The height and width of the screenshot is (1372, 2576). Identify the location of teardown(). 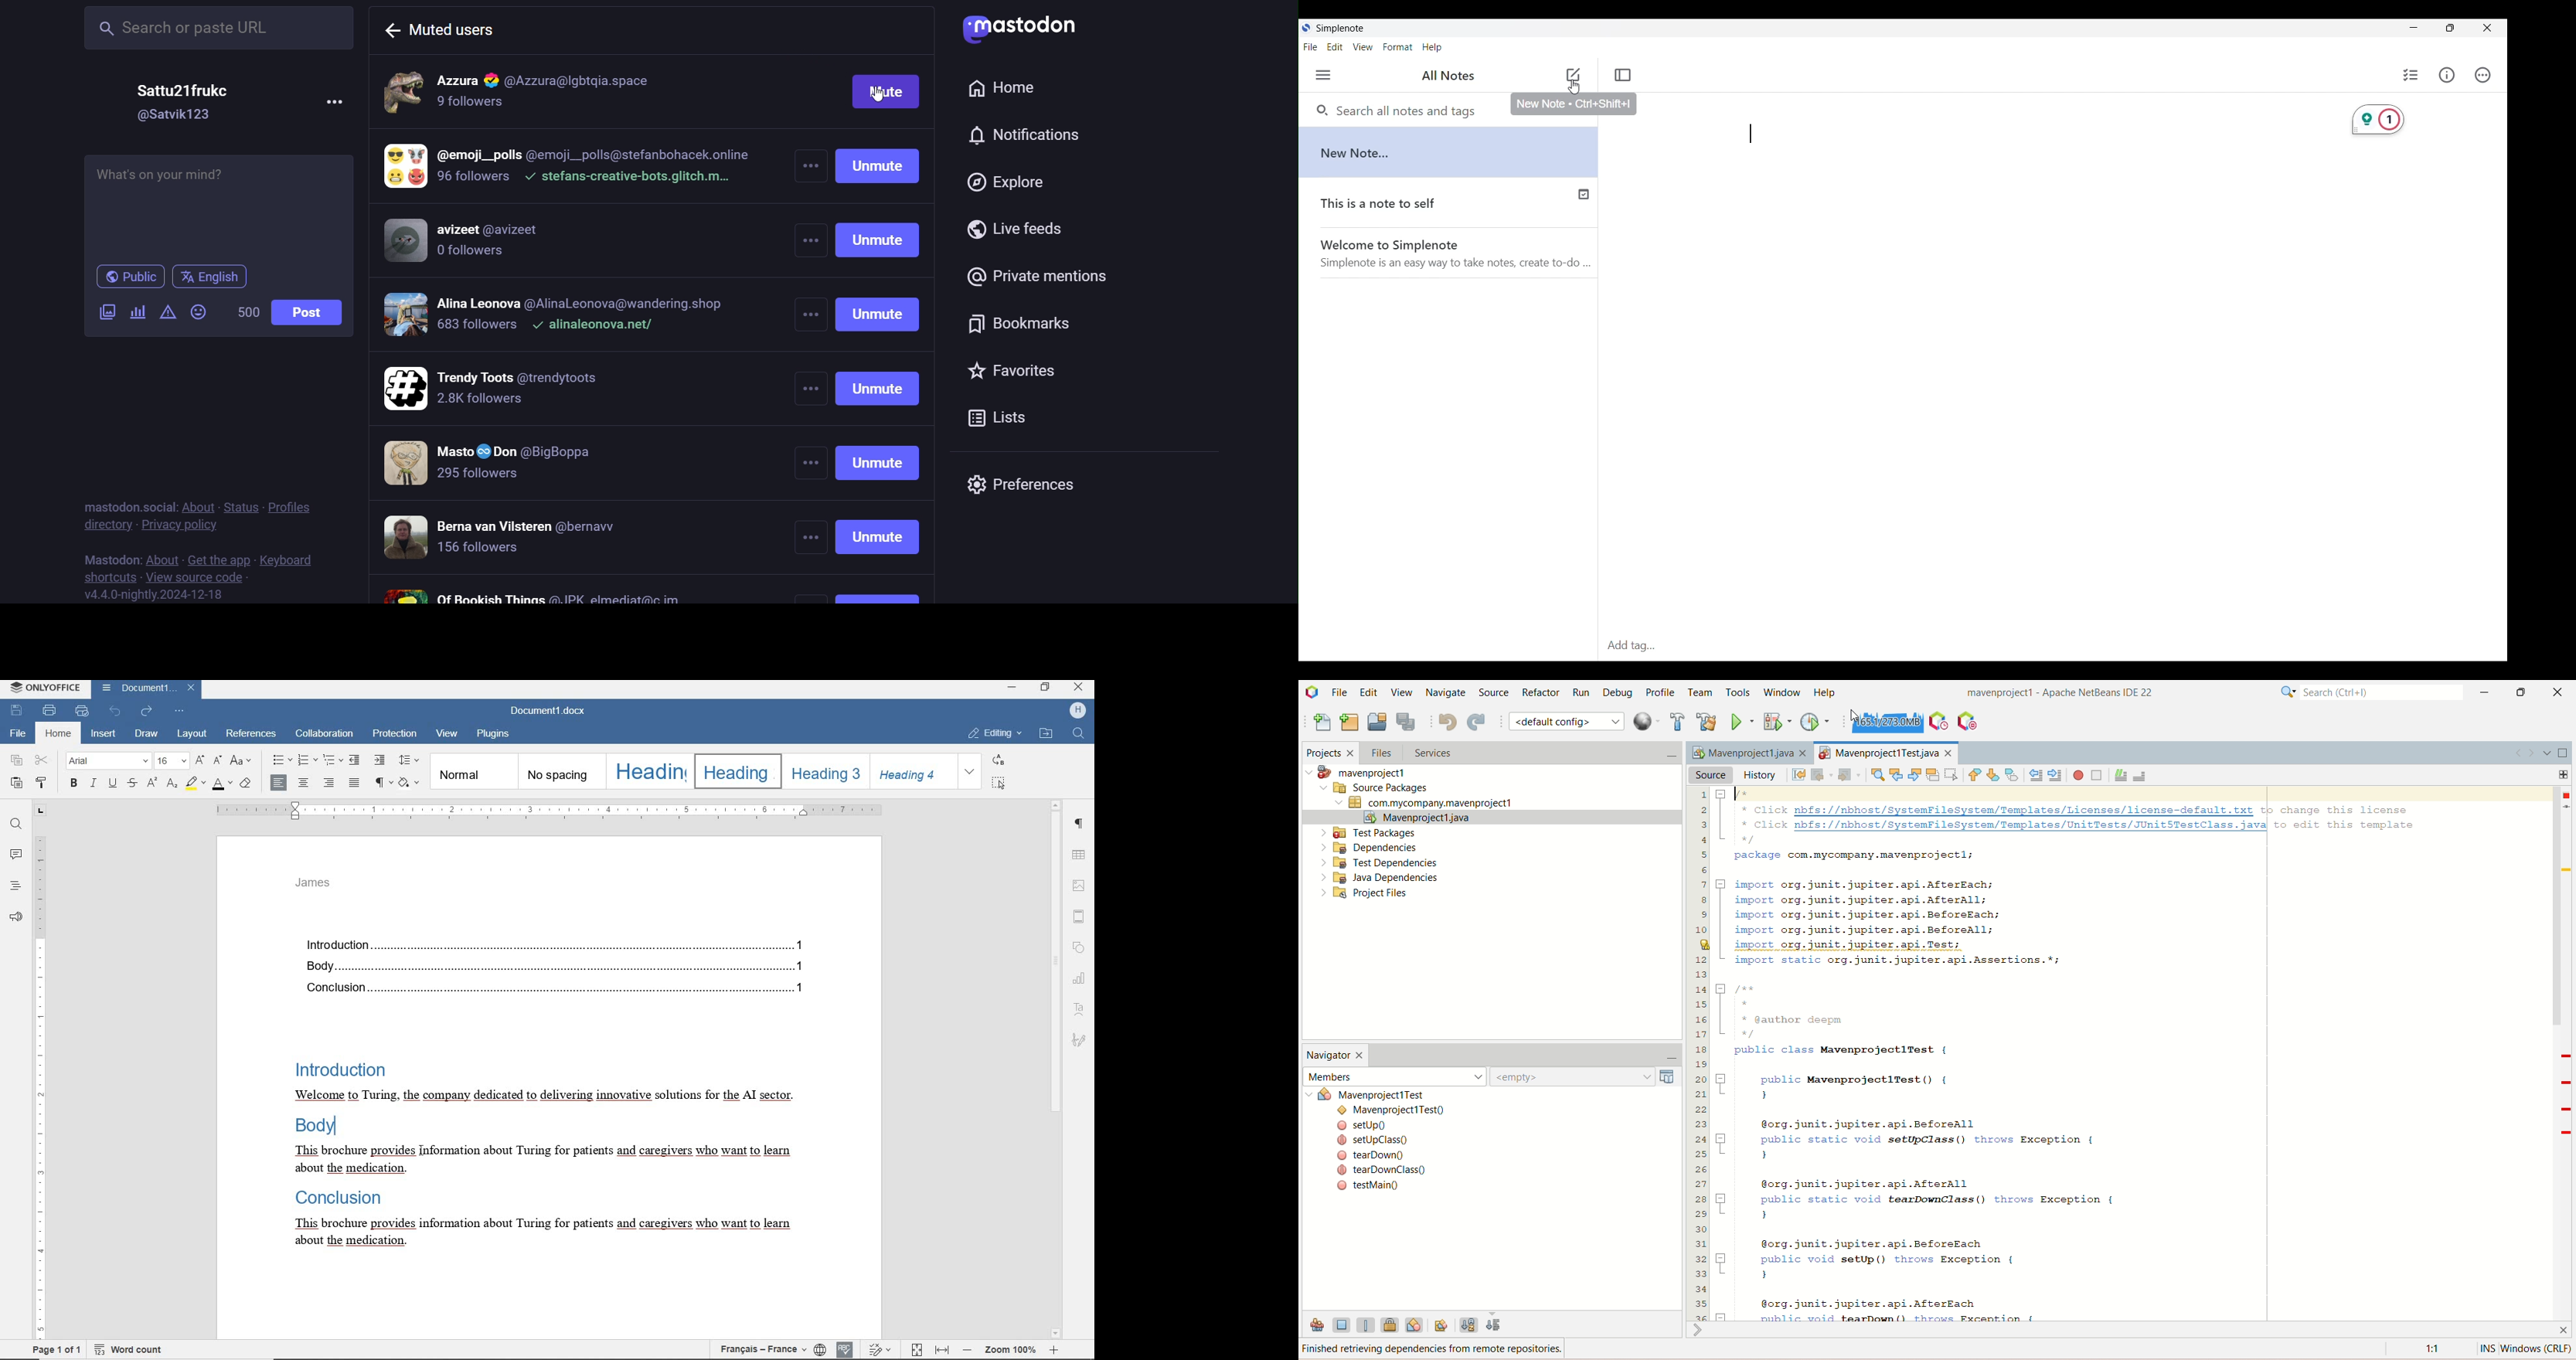
(1400, 1154).